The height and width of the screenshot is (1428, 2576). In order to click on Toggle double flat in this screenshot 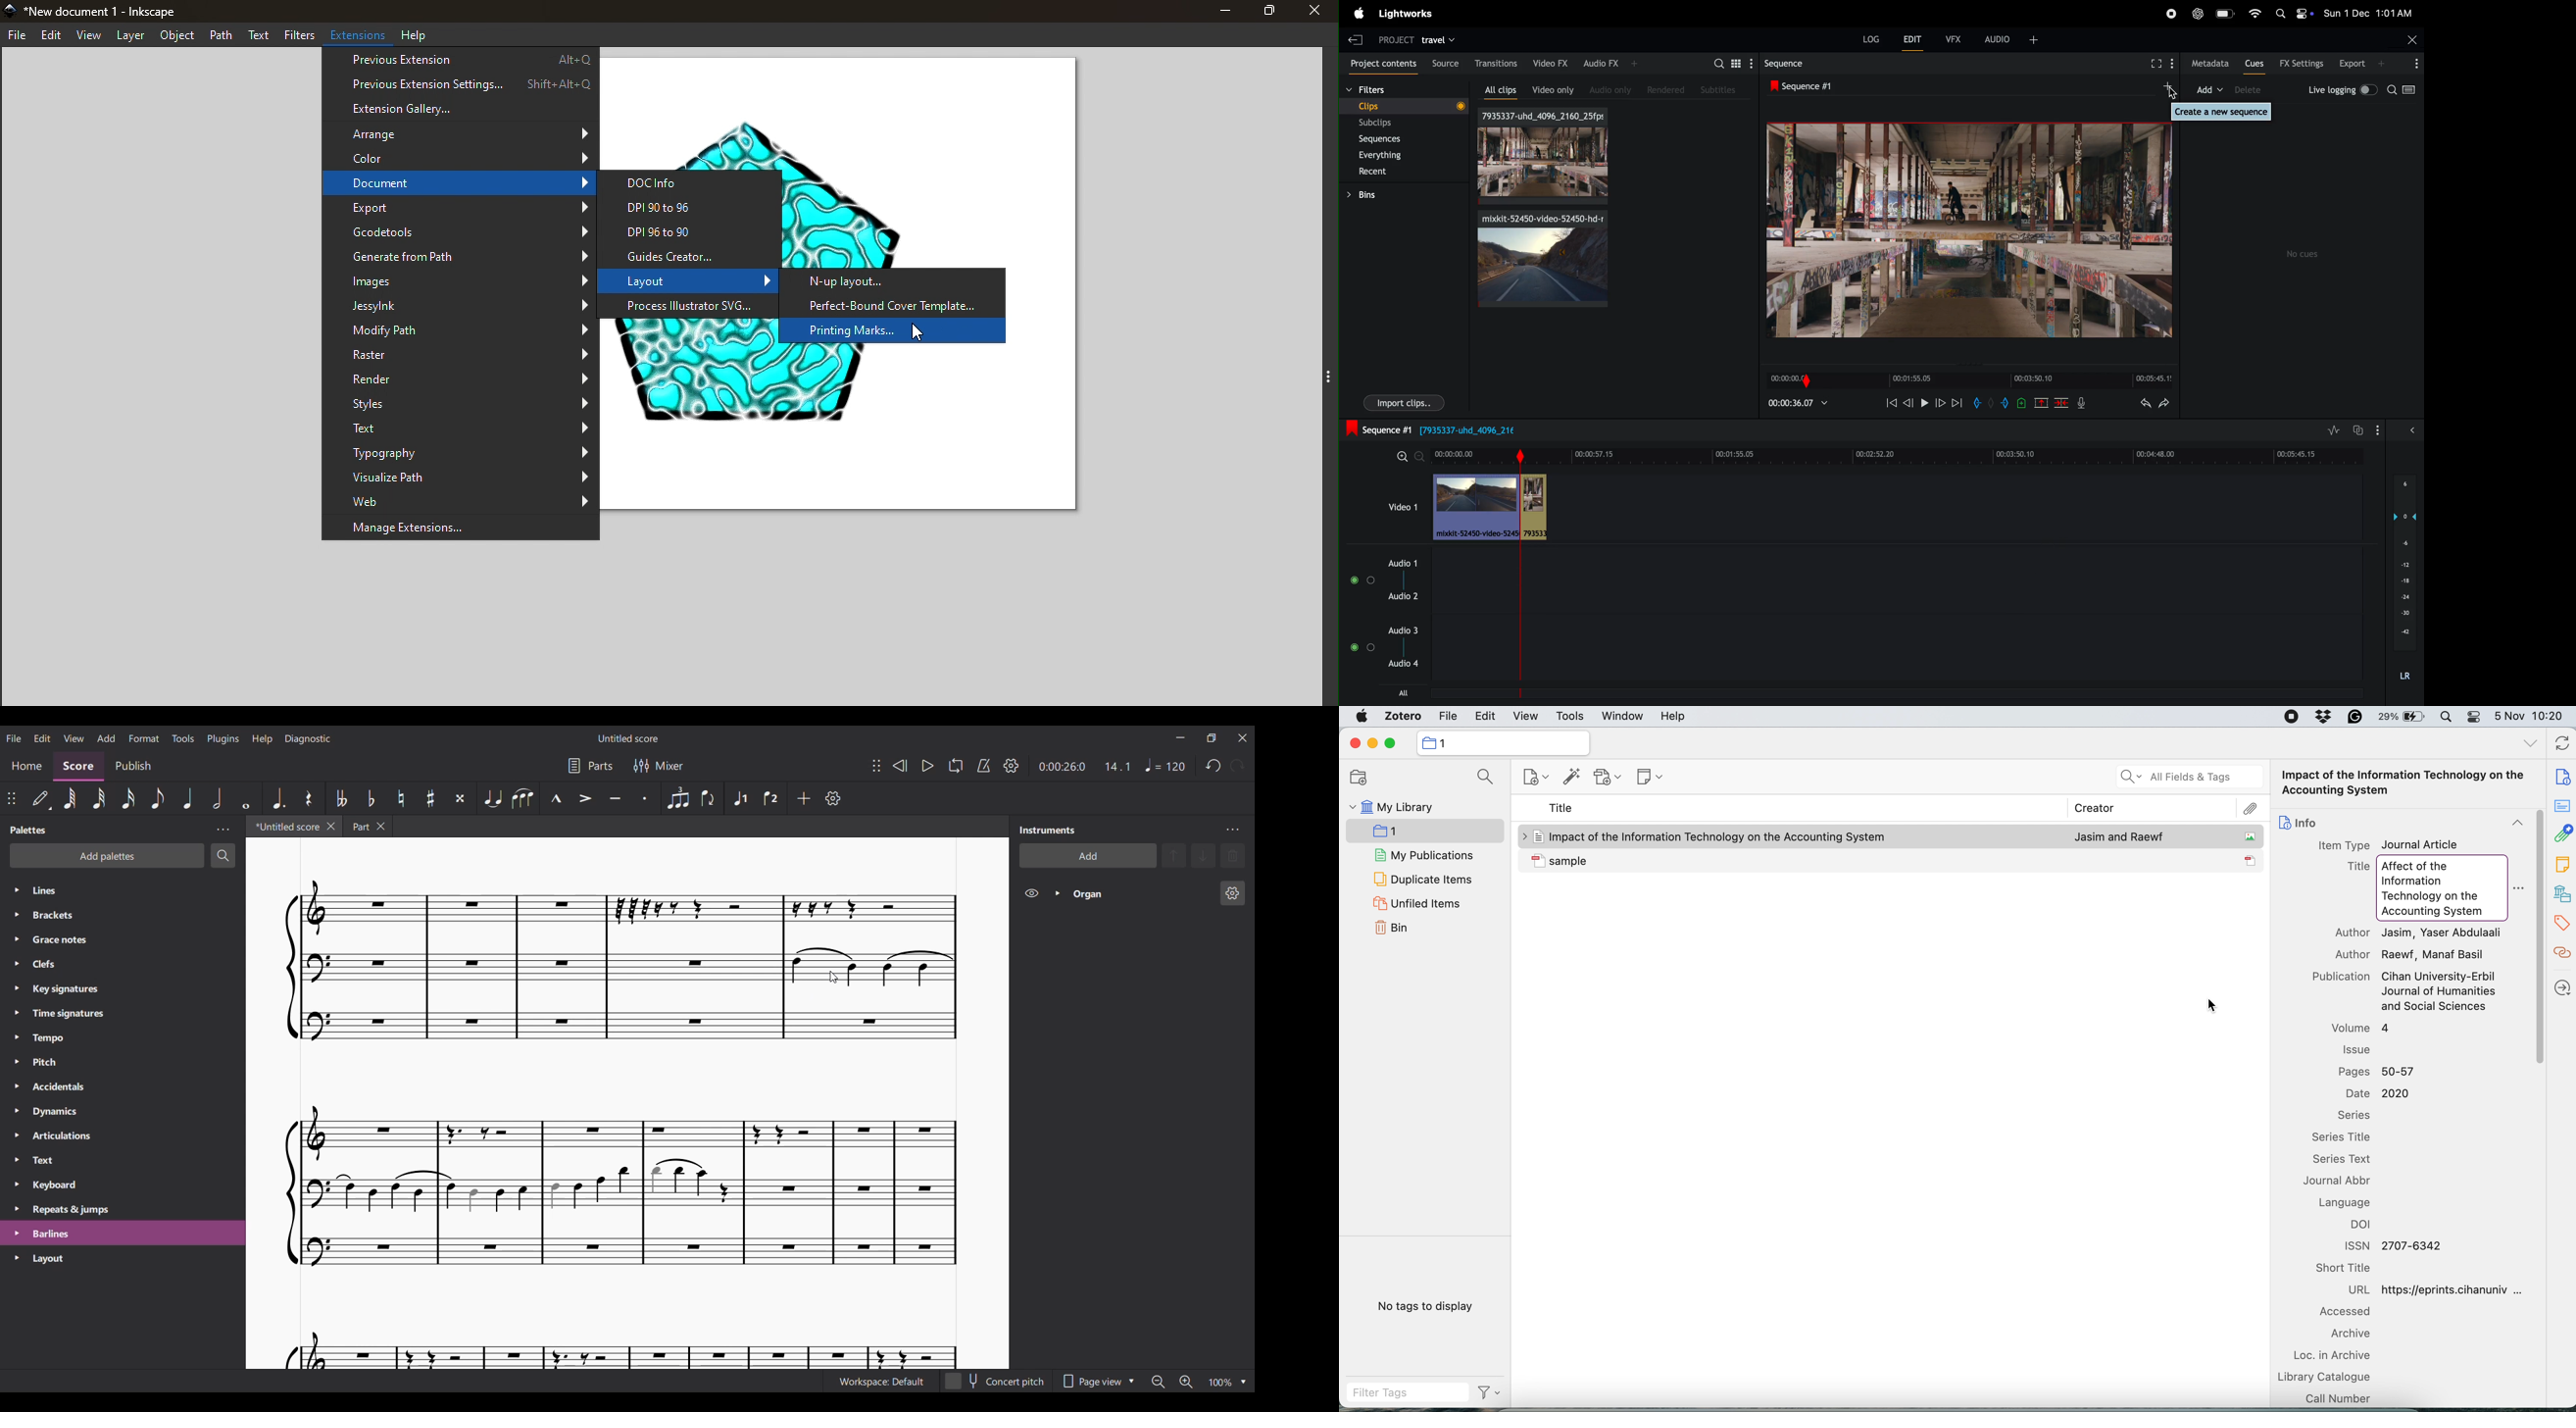, I will do `click(339, 798)`.